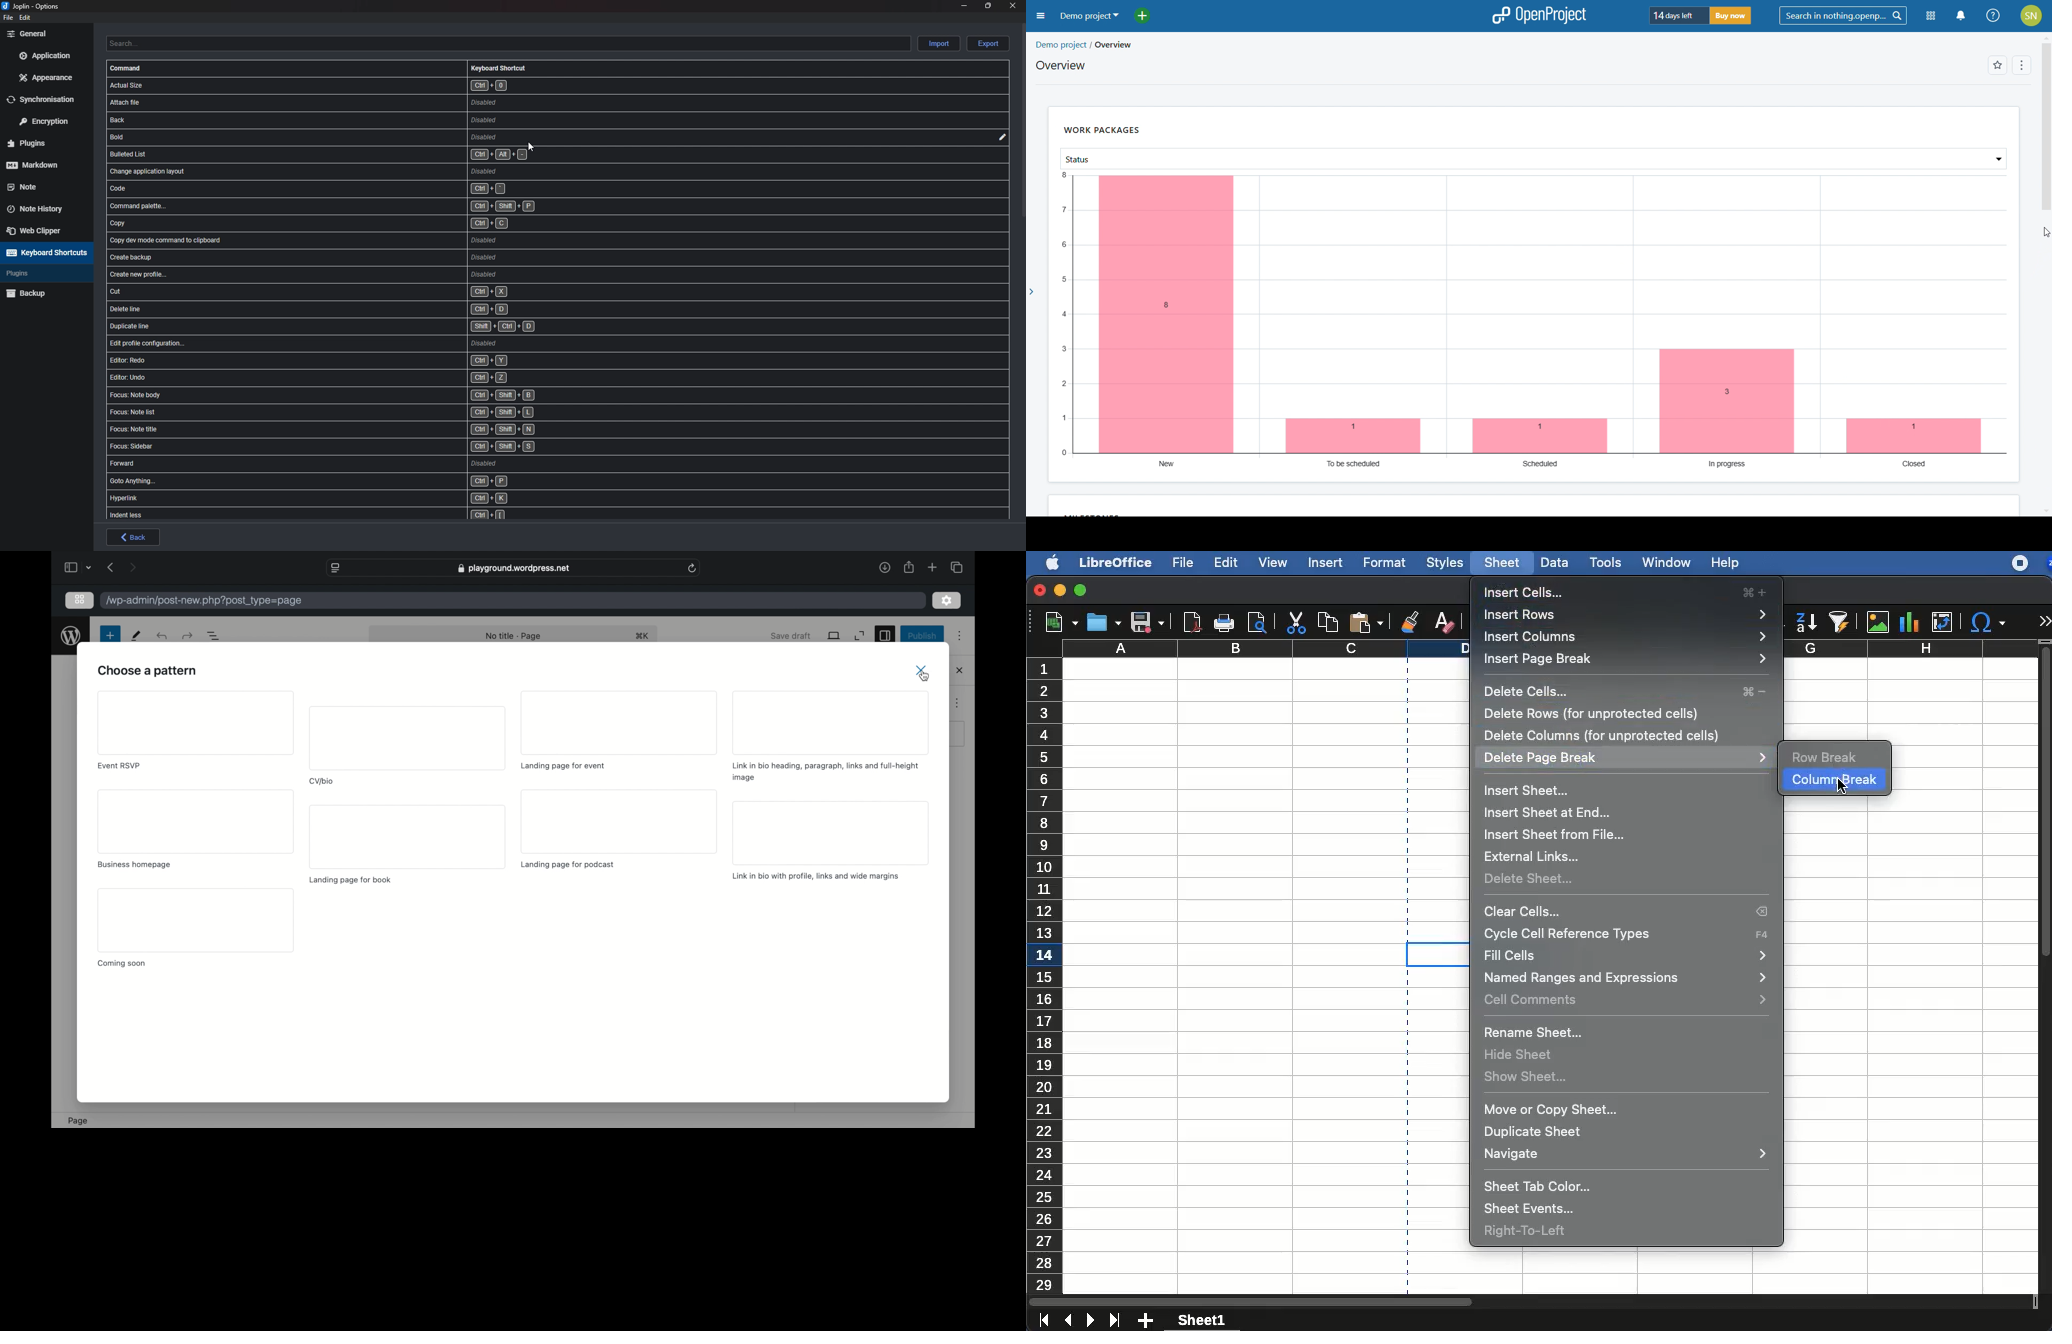 Image resolution: width=2072 pixels, height=1344 pixels. Describe the element at coordinates (336, 568) in the screenshot. I see `website settings` at that location.